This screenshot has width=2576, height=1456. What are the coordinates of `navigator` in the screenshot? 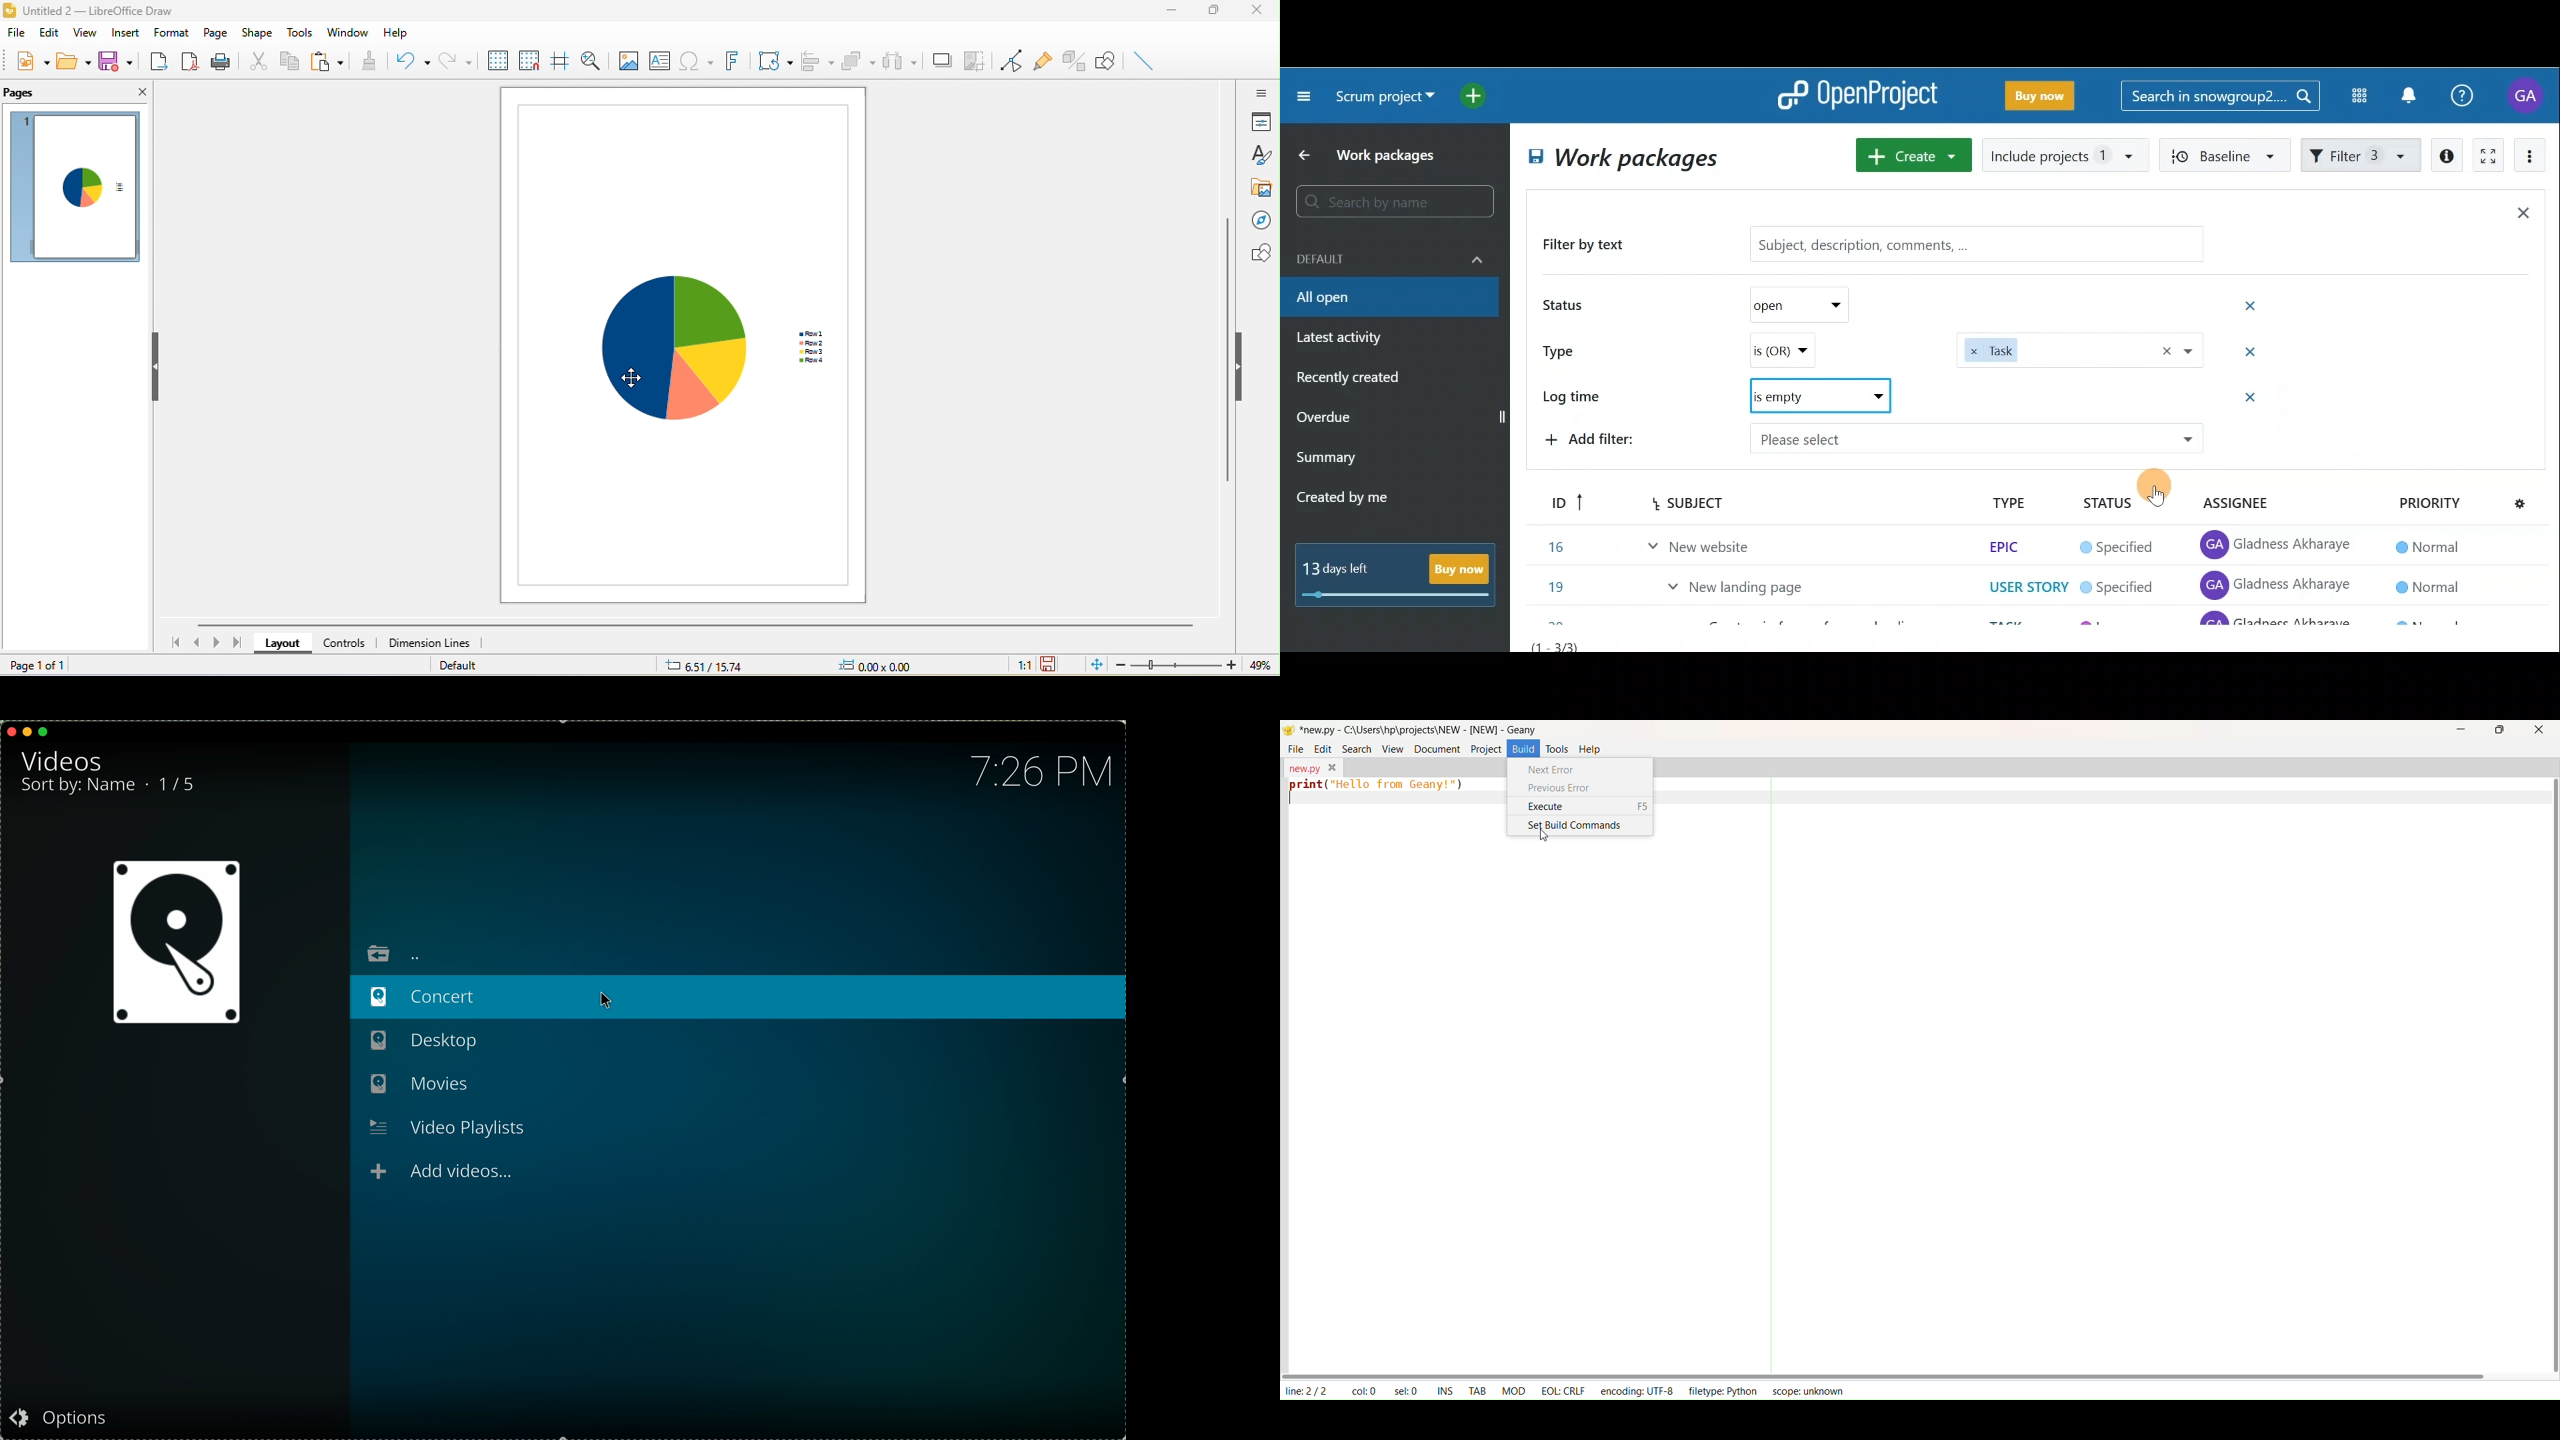 It's located at (1261, 221).